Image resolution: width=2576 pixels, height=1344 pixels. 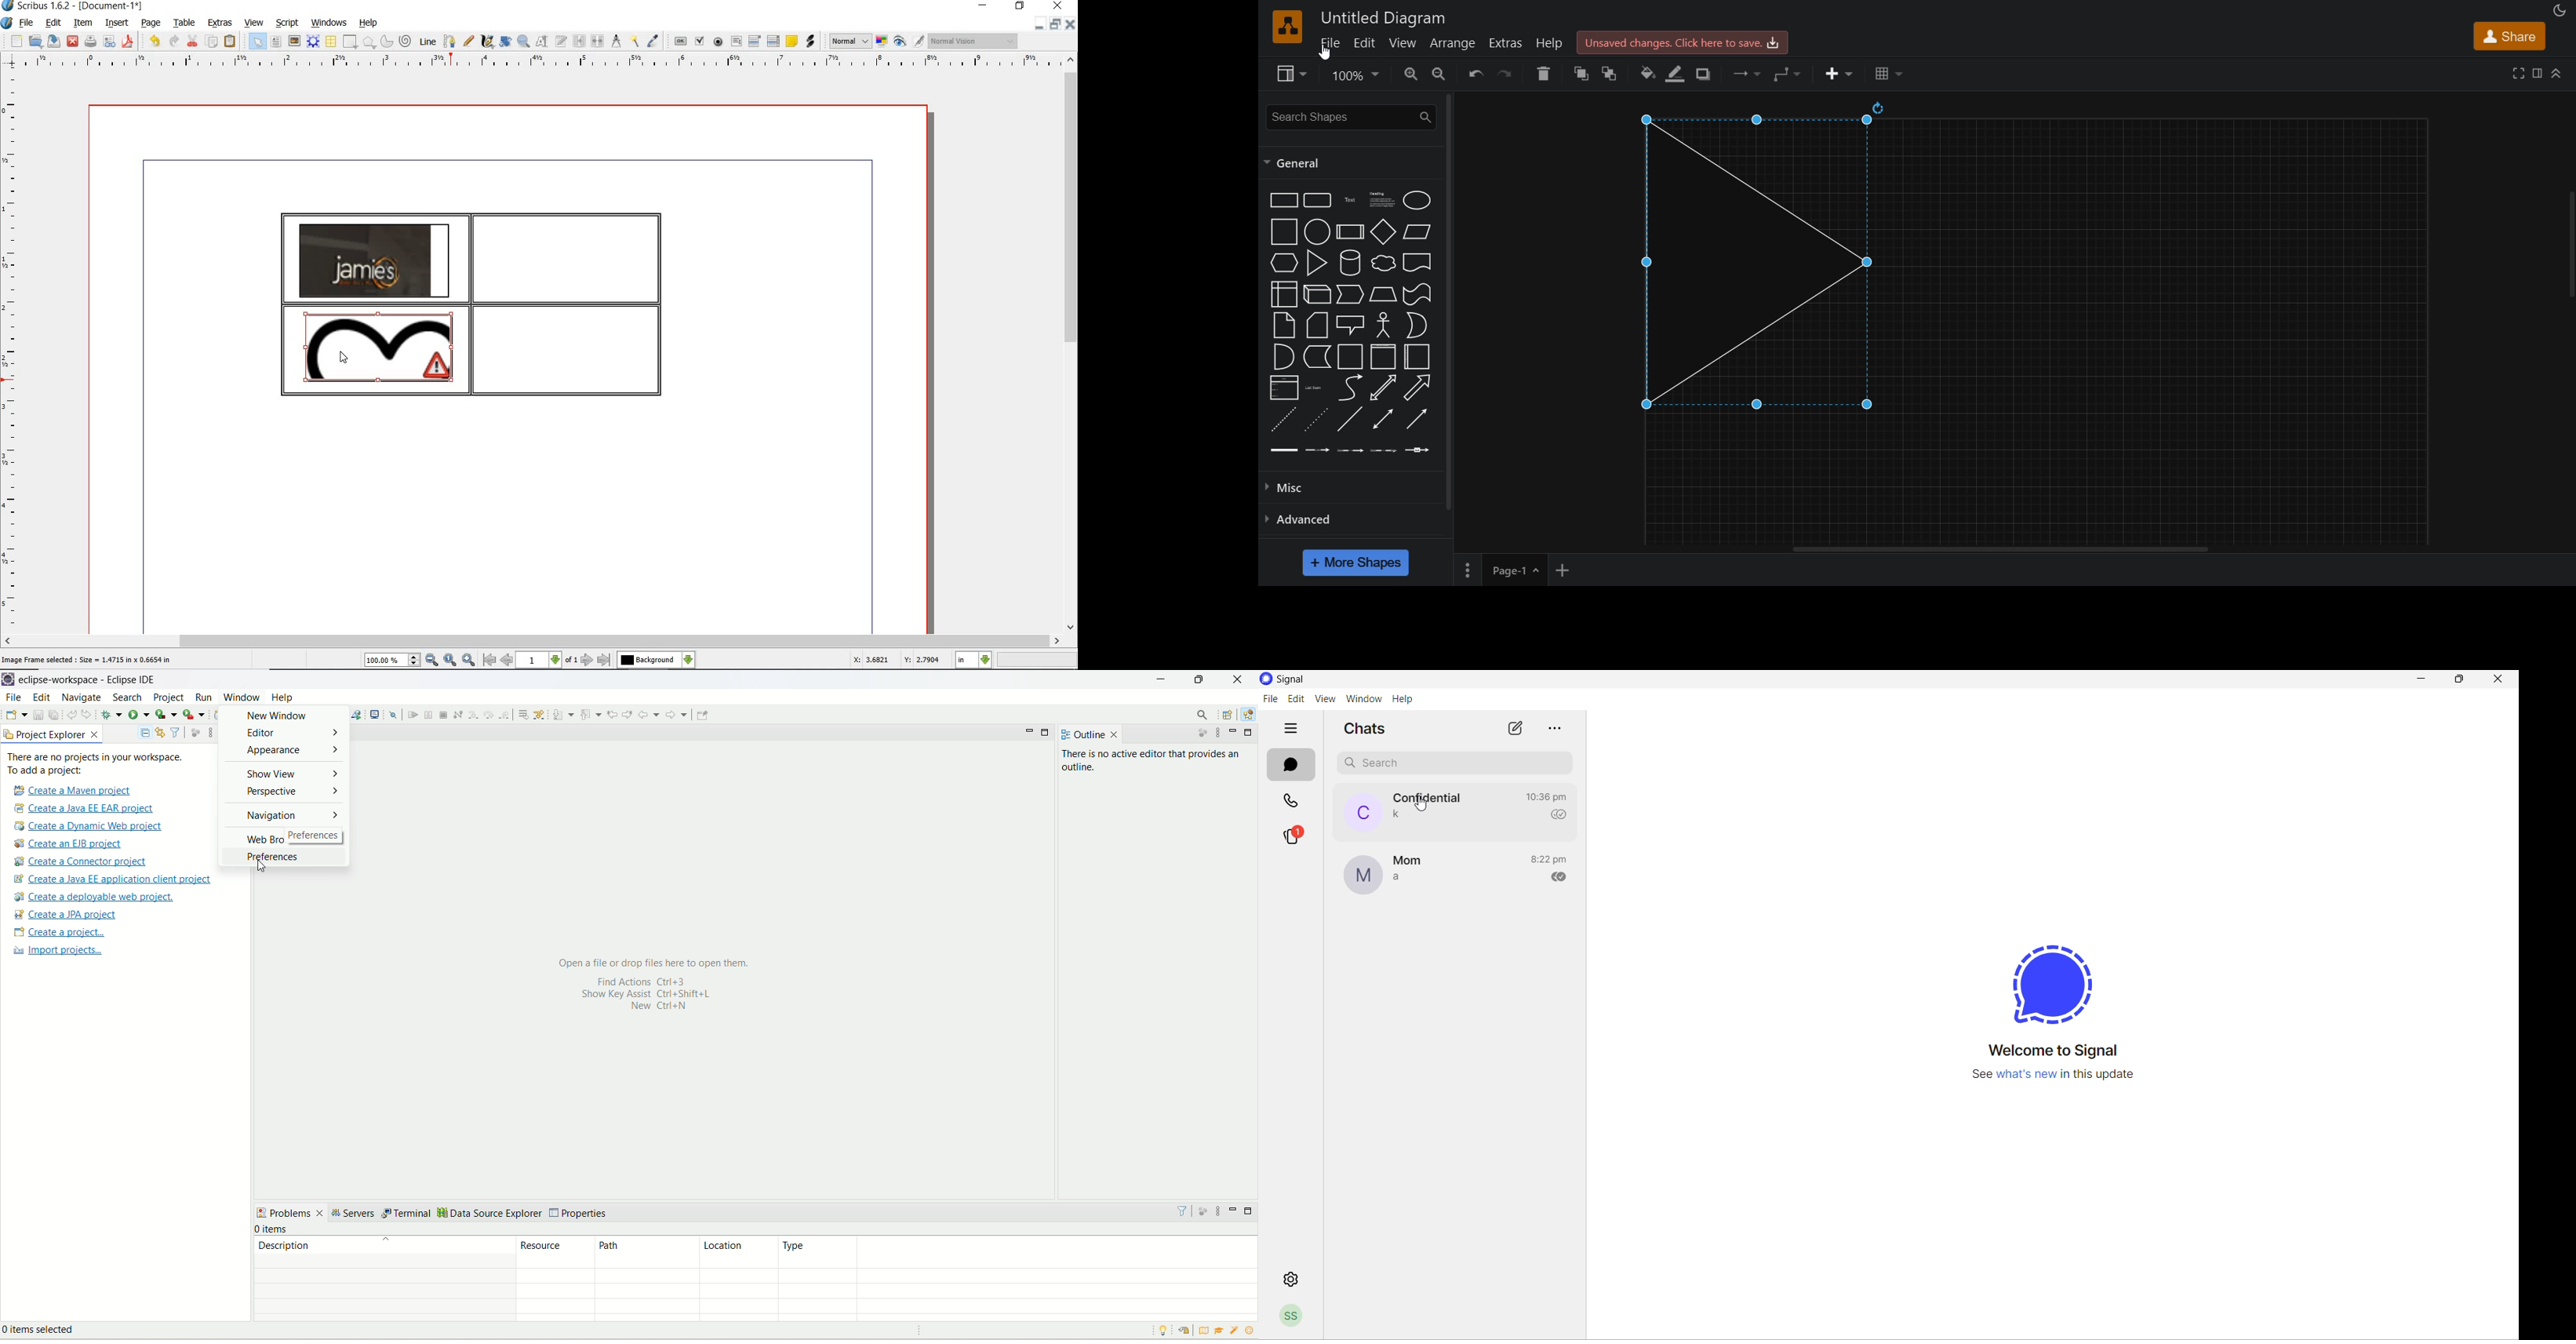 I want to click on triangle, so click(x=1794, y=263).